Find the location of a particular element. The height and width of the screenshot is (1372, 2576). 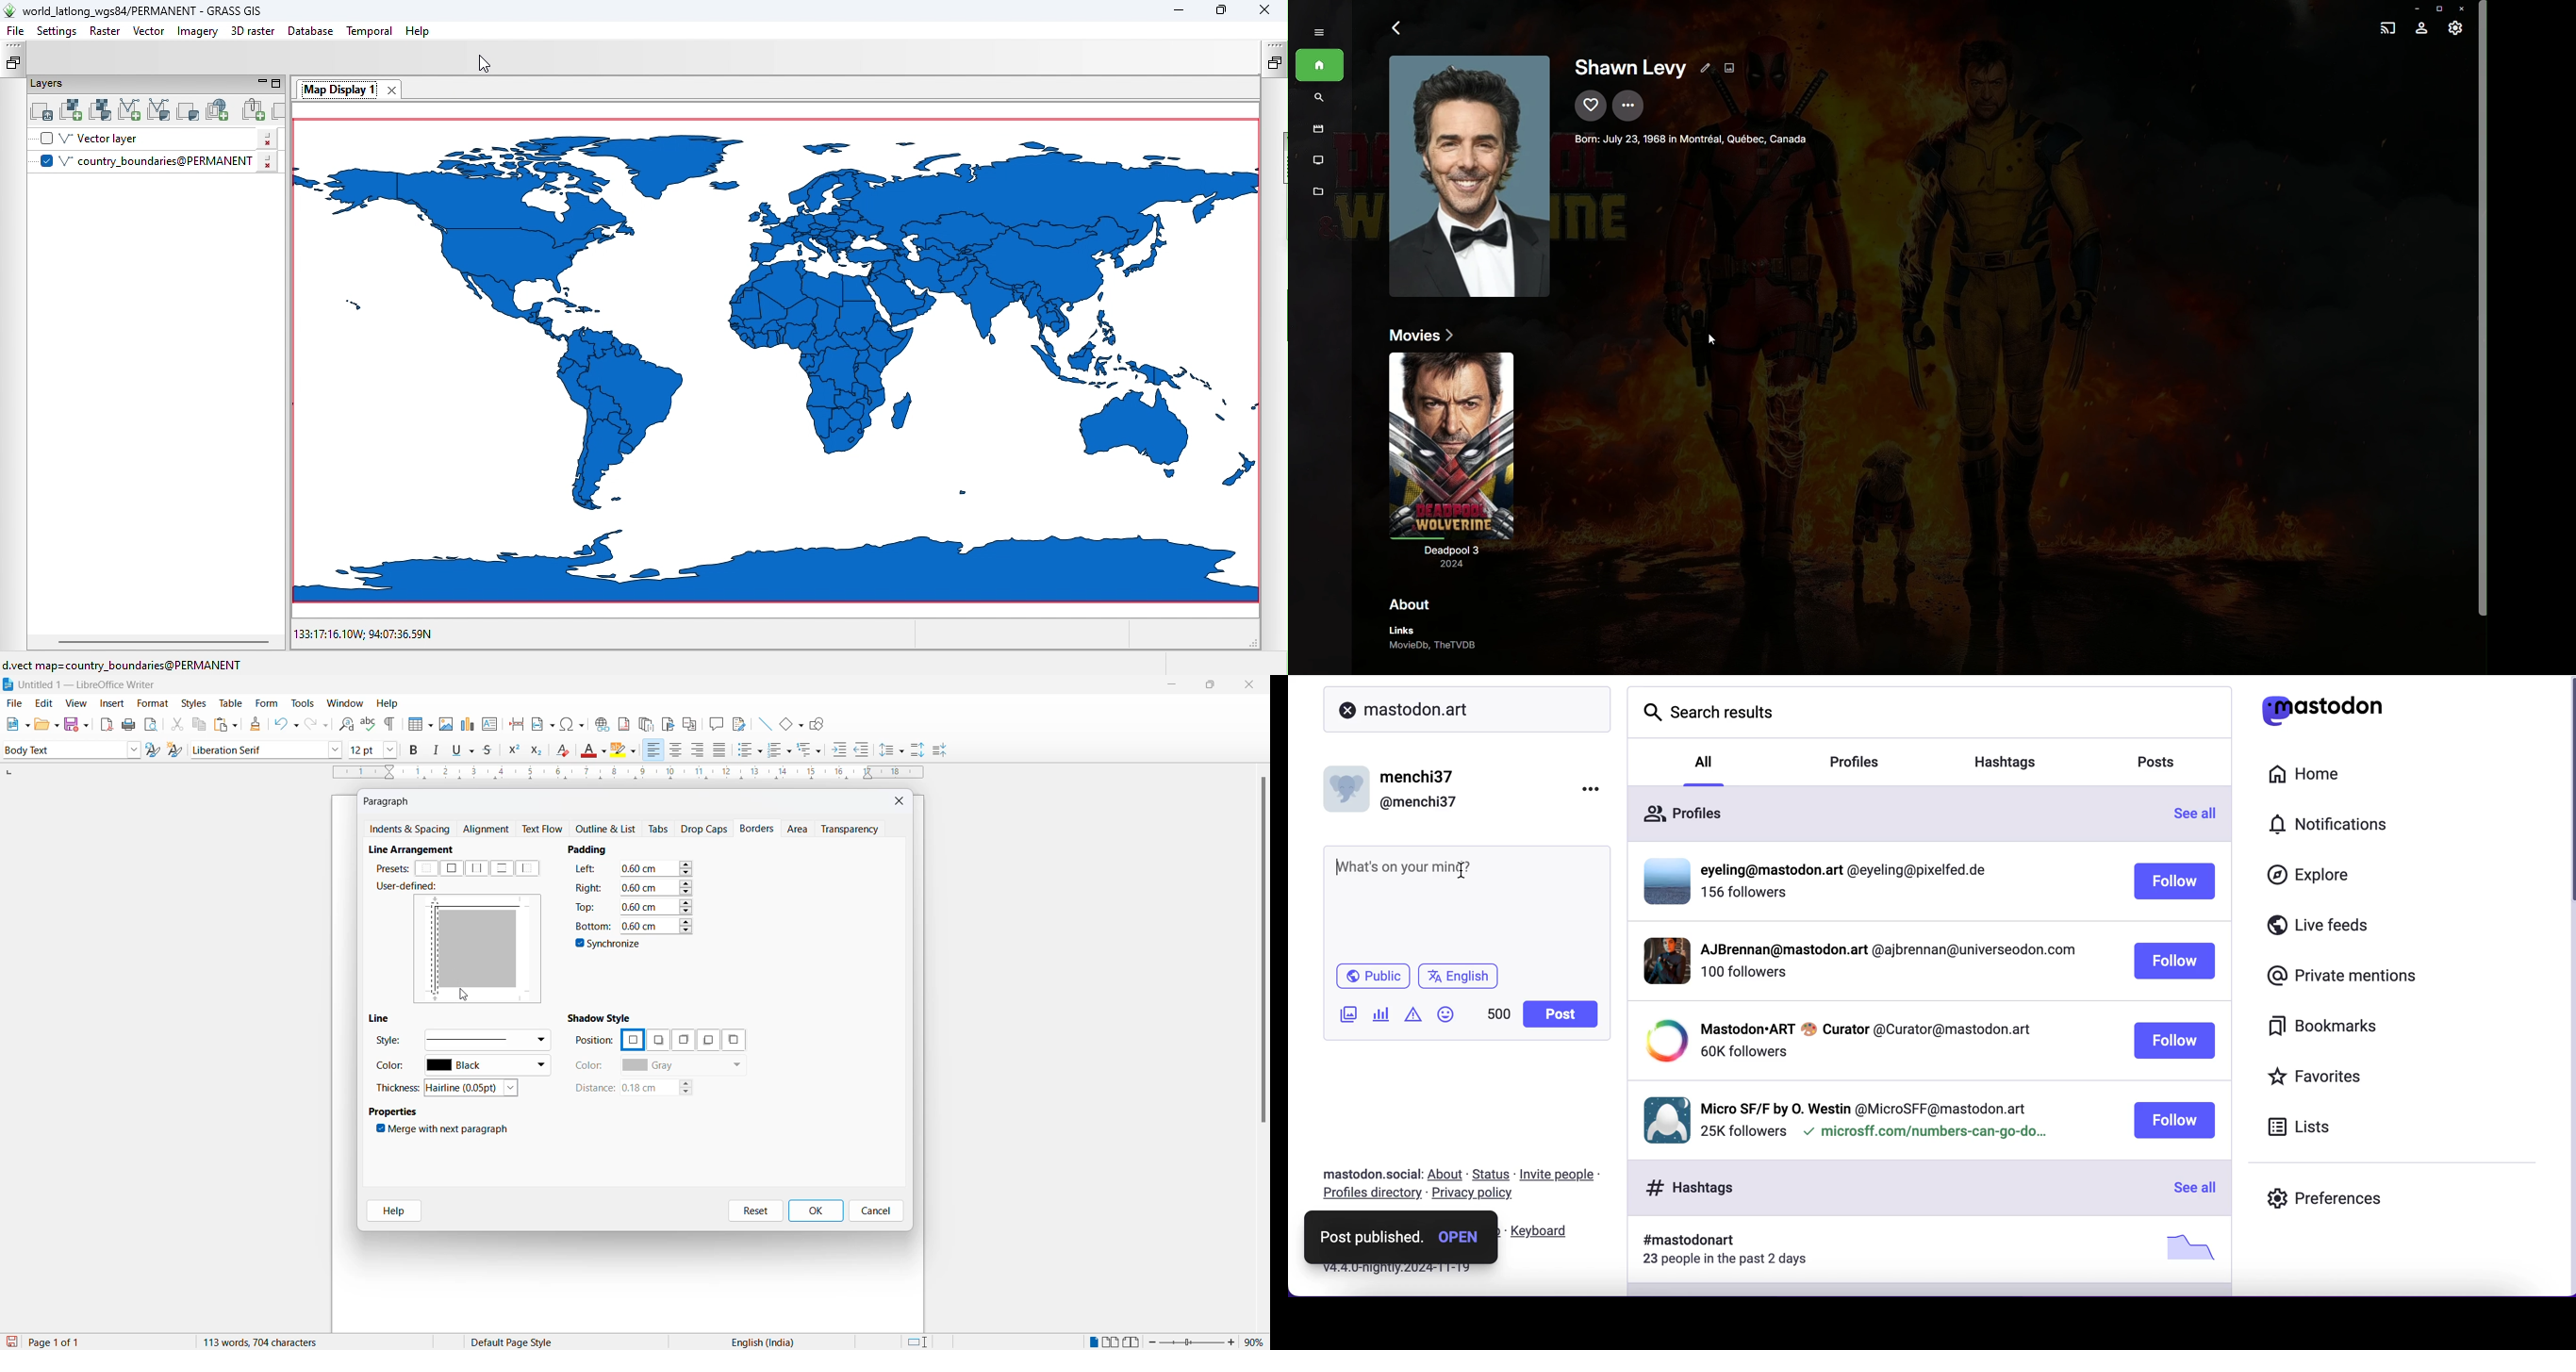

close is located at coordinates (901, 800).